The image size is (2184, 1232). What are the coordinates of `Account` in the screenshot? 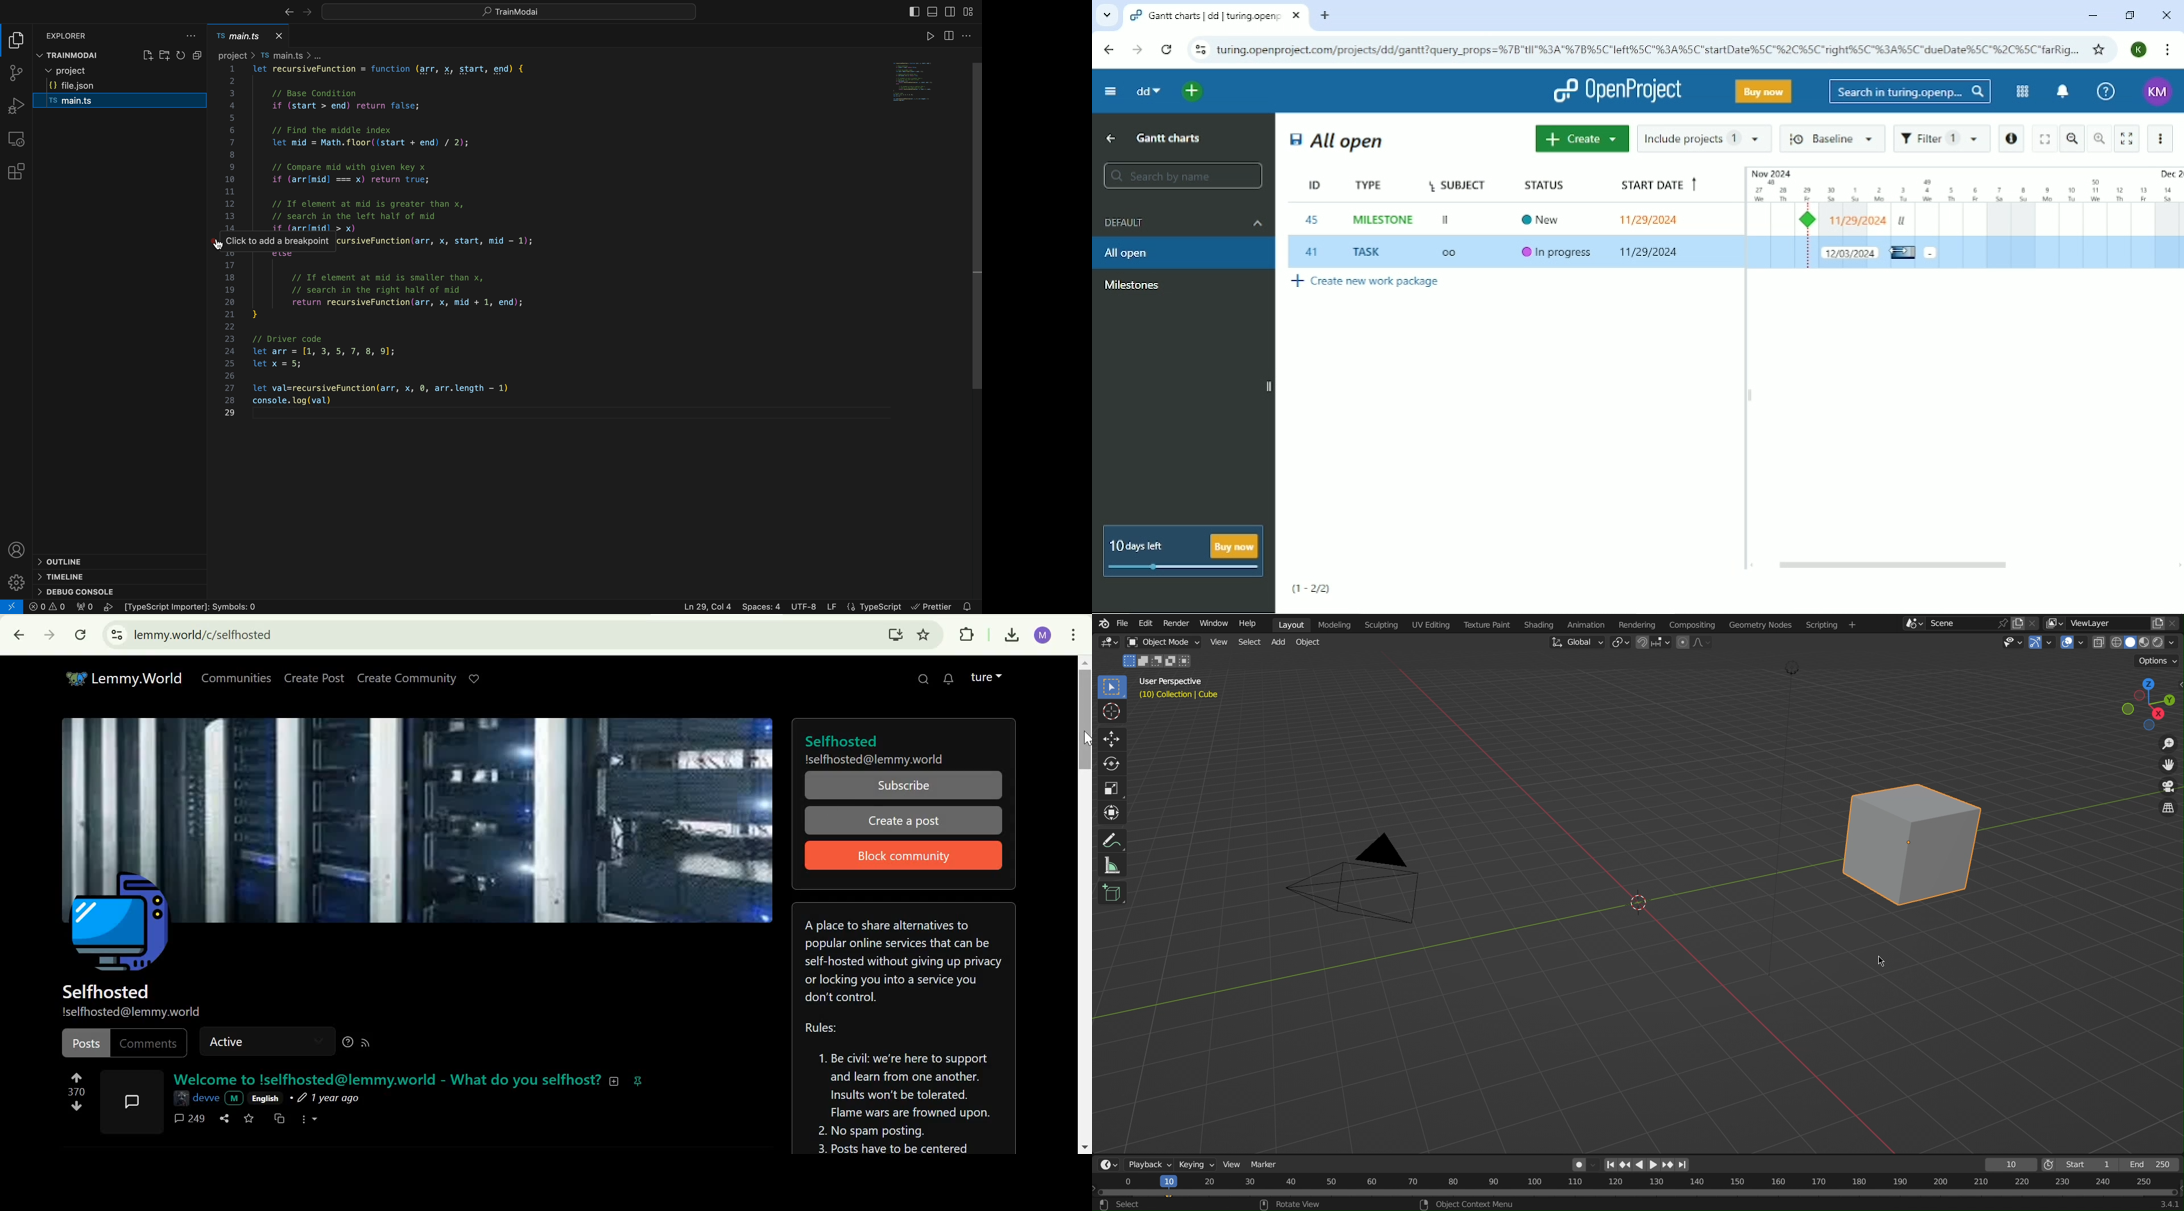 It's located at (2138, 50).